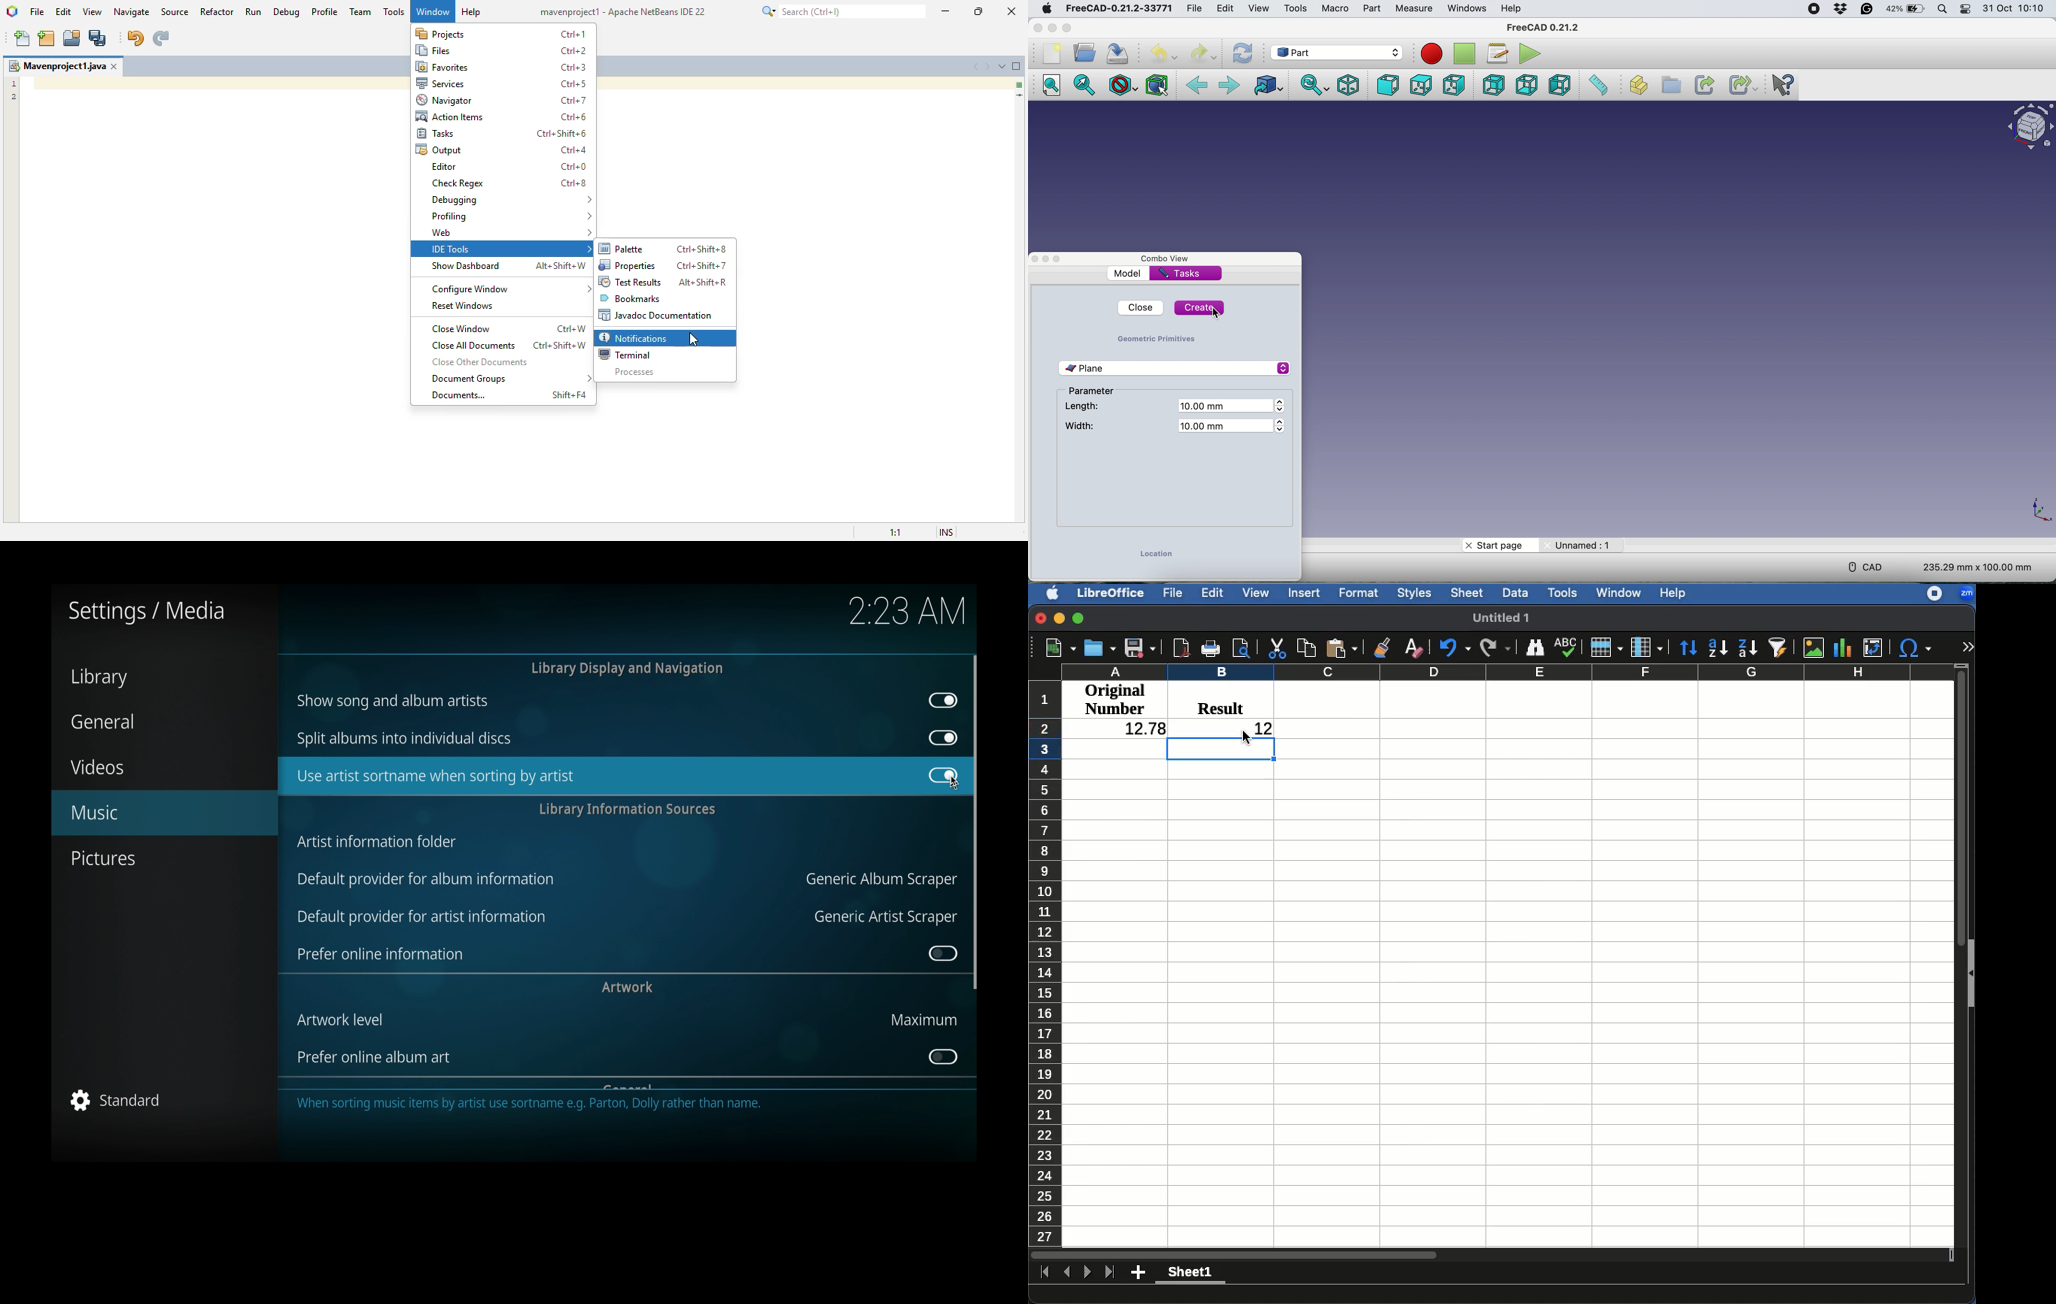 Image resolution: width=2072 pixels, height=1316 pixels. What do you see at coordinates (1136, 308) in the screenshot?
I see `Close` at bounding box center [1136, 308].